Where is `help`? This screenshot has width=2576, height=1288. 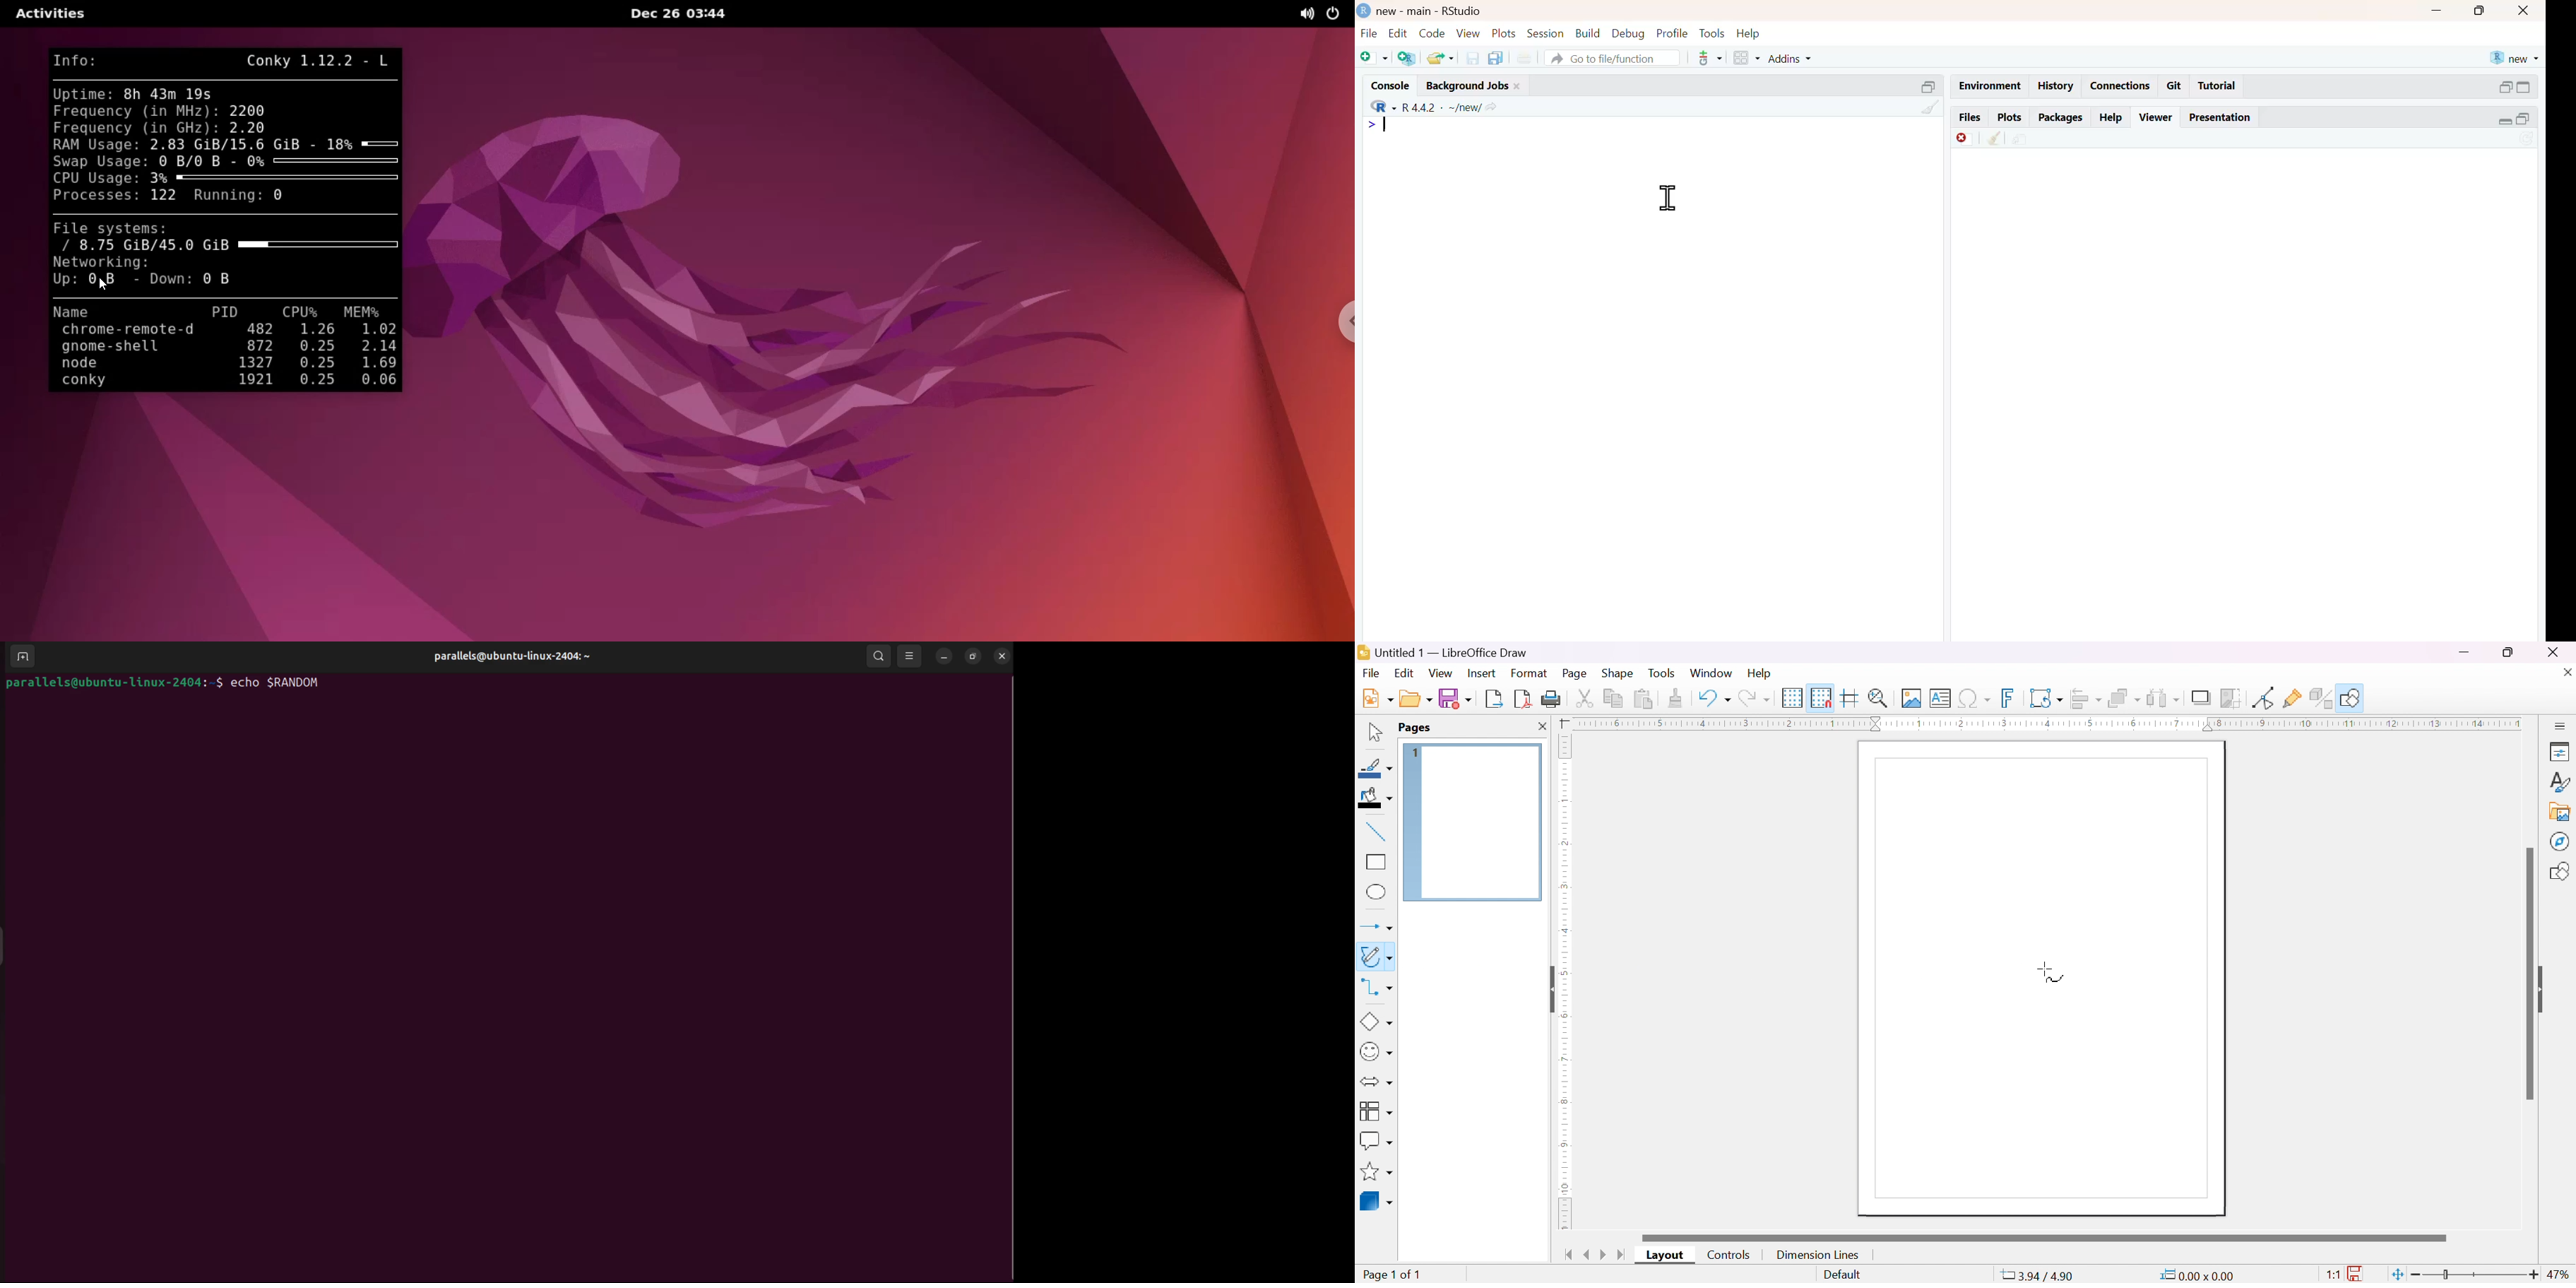 help is located at coordinates (1748, 34).